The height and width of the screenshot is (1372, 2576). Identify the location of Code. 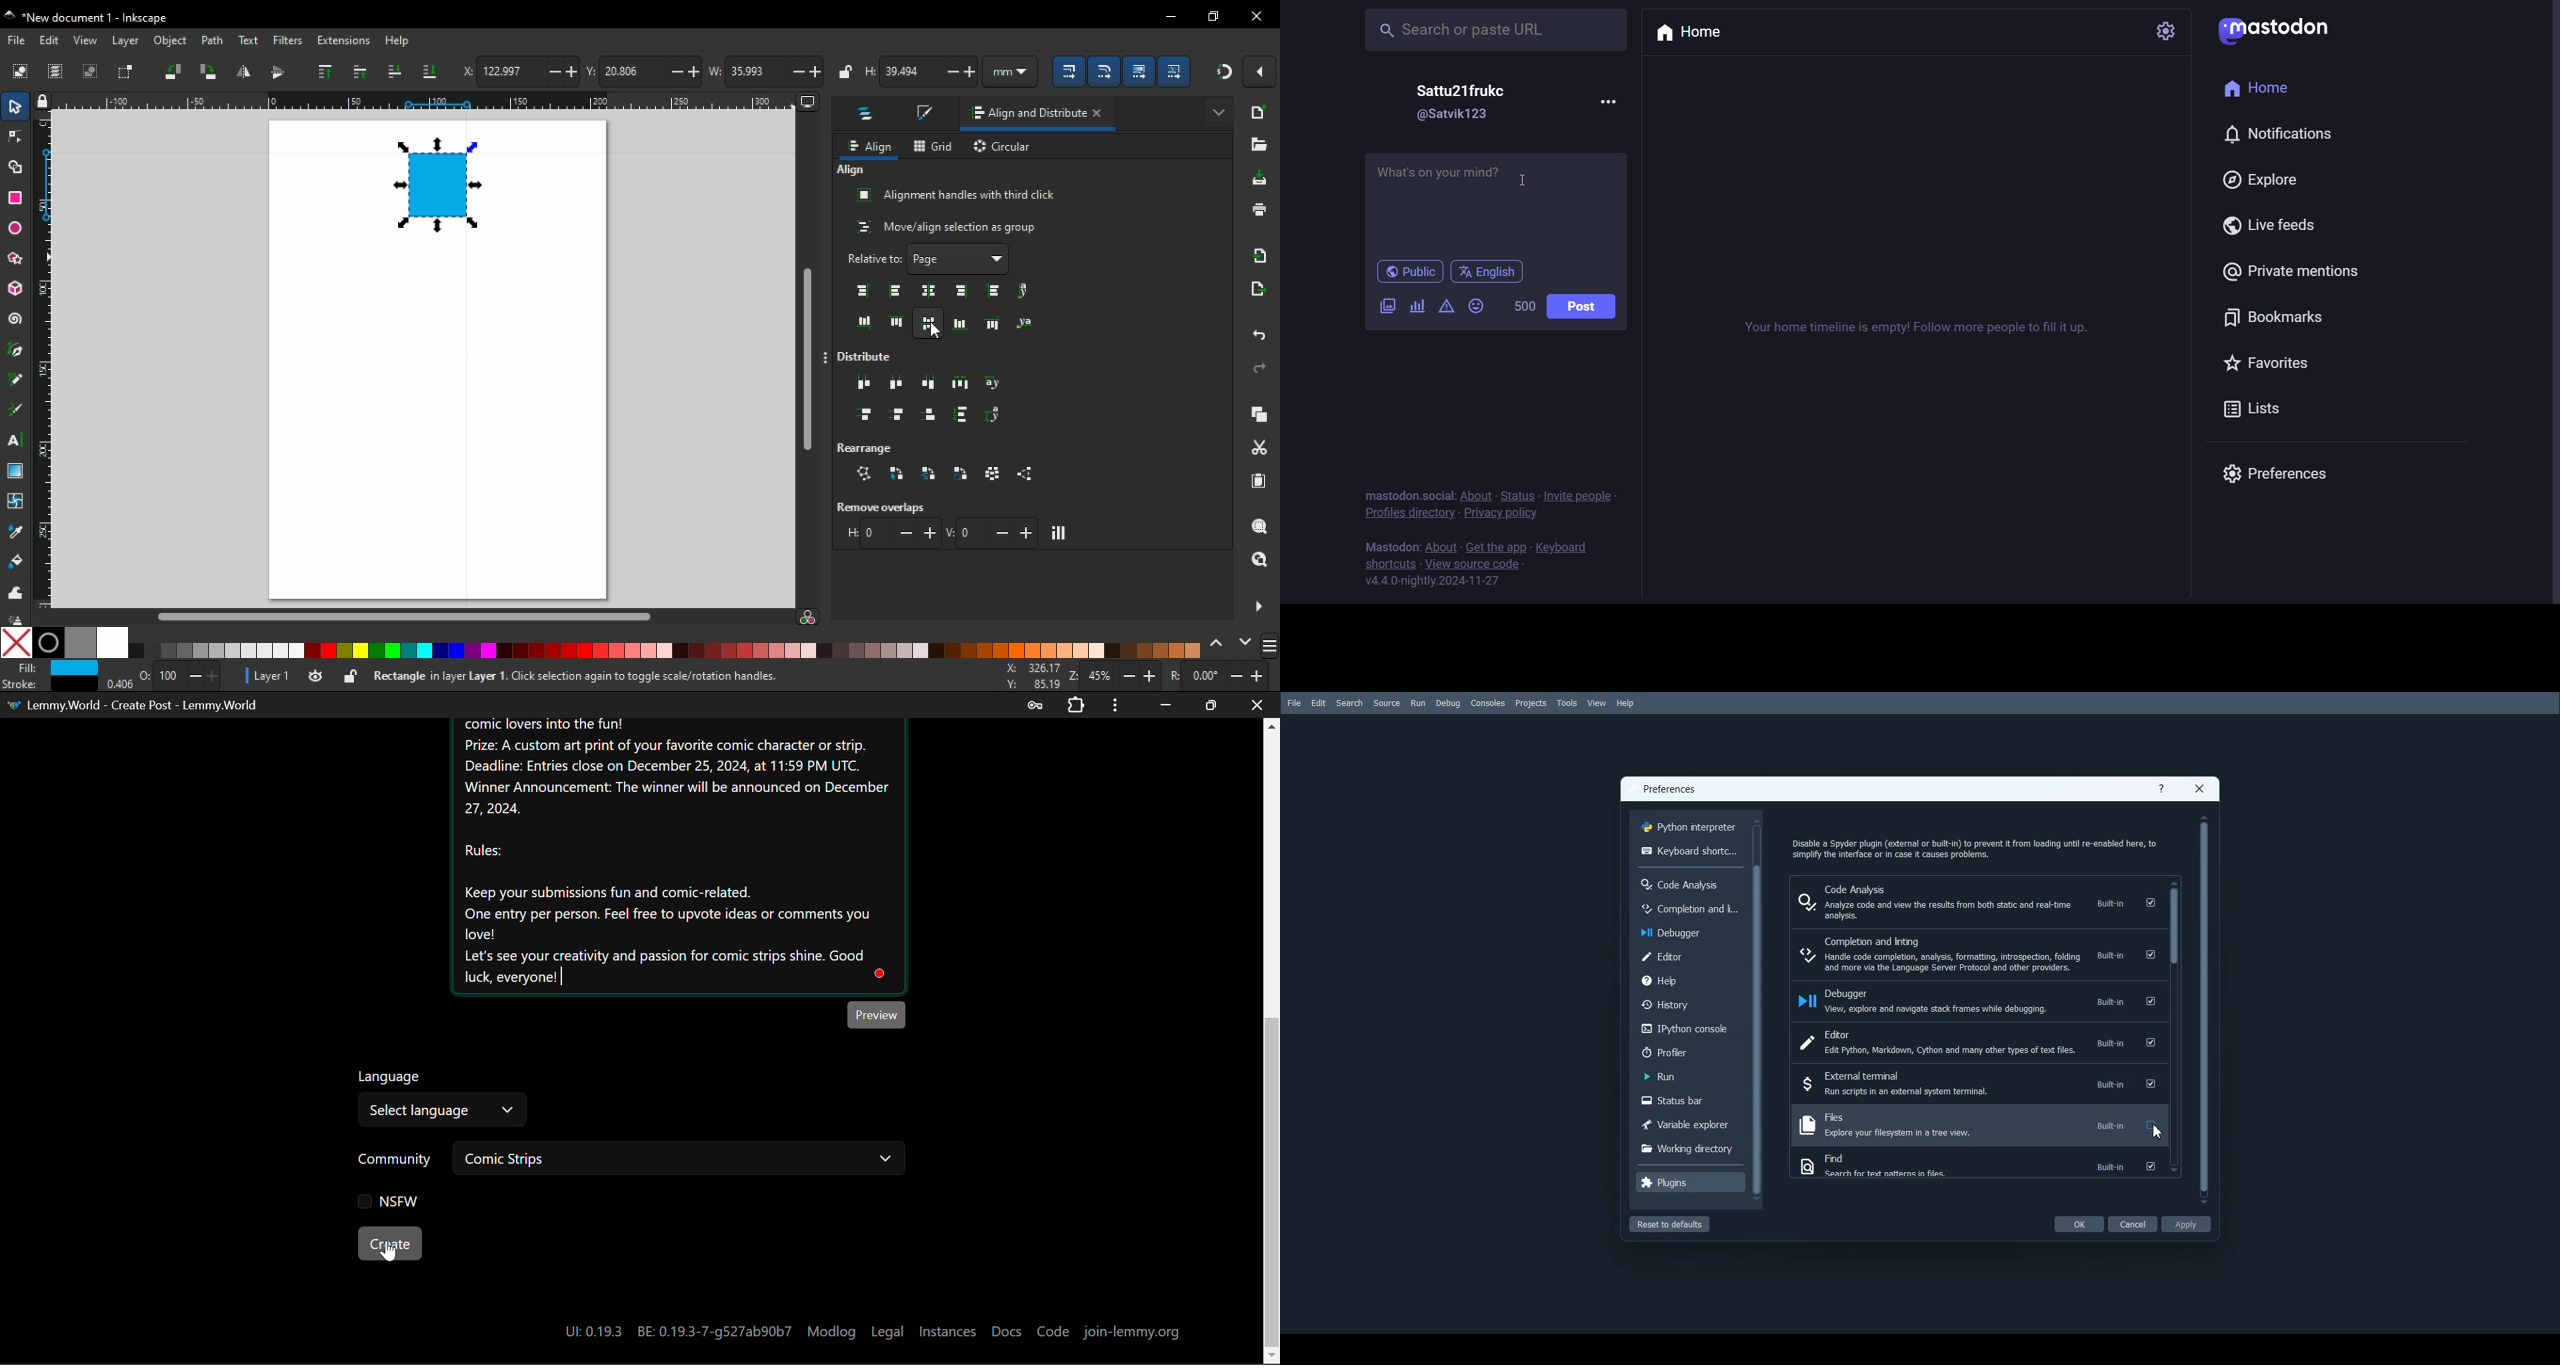
(1055, 1333).